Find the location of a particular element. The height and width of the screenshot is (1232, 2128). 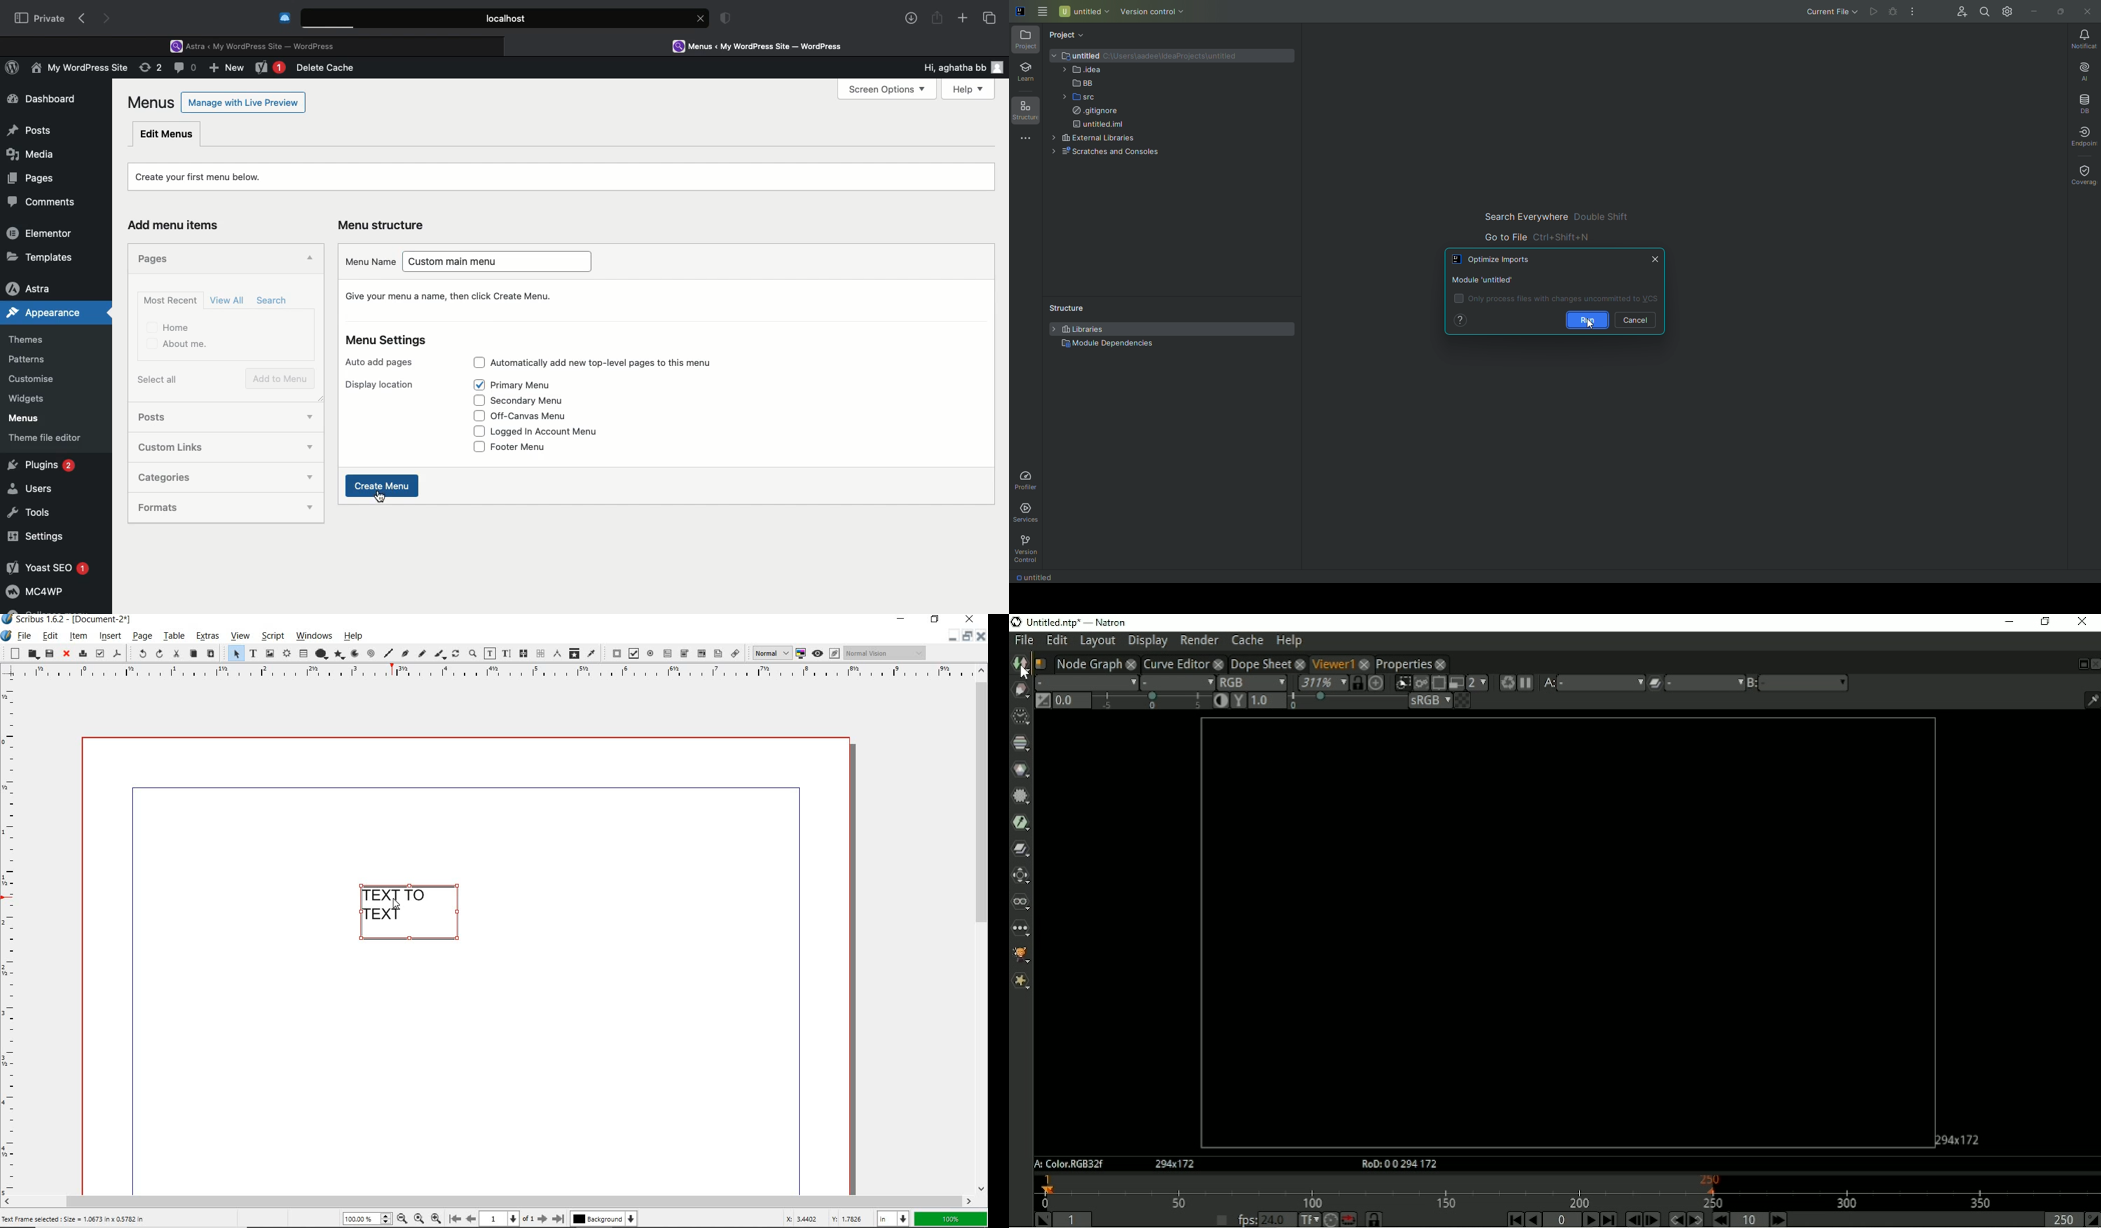

Auto add pages is located at coordinates (382, 362).